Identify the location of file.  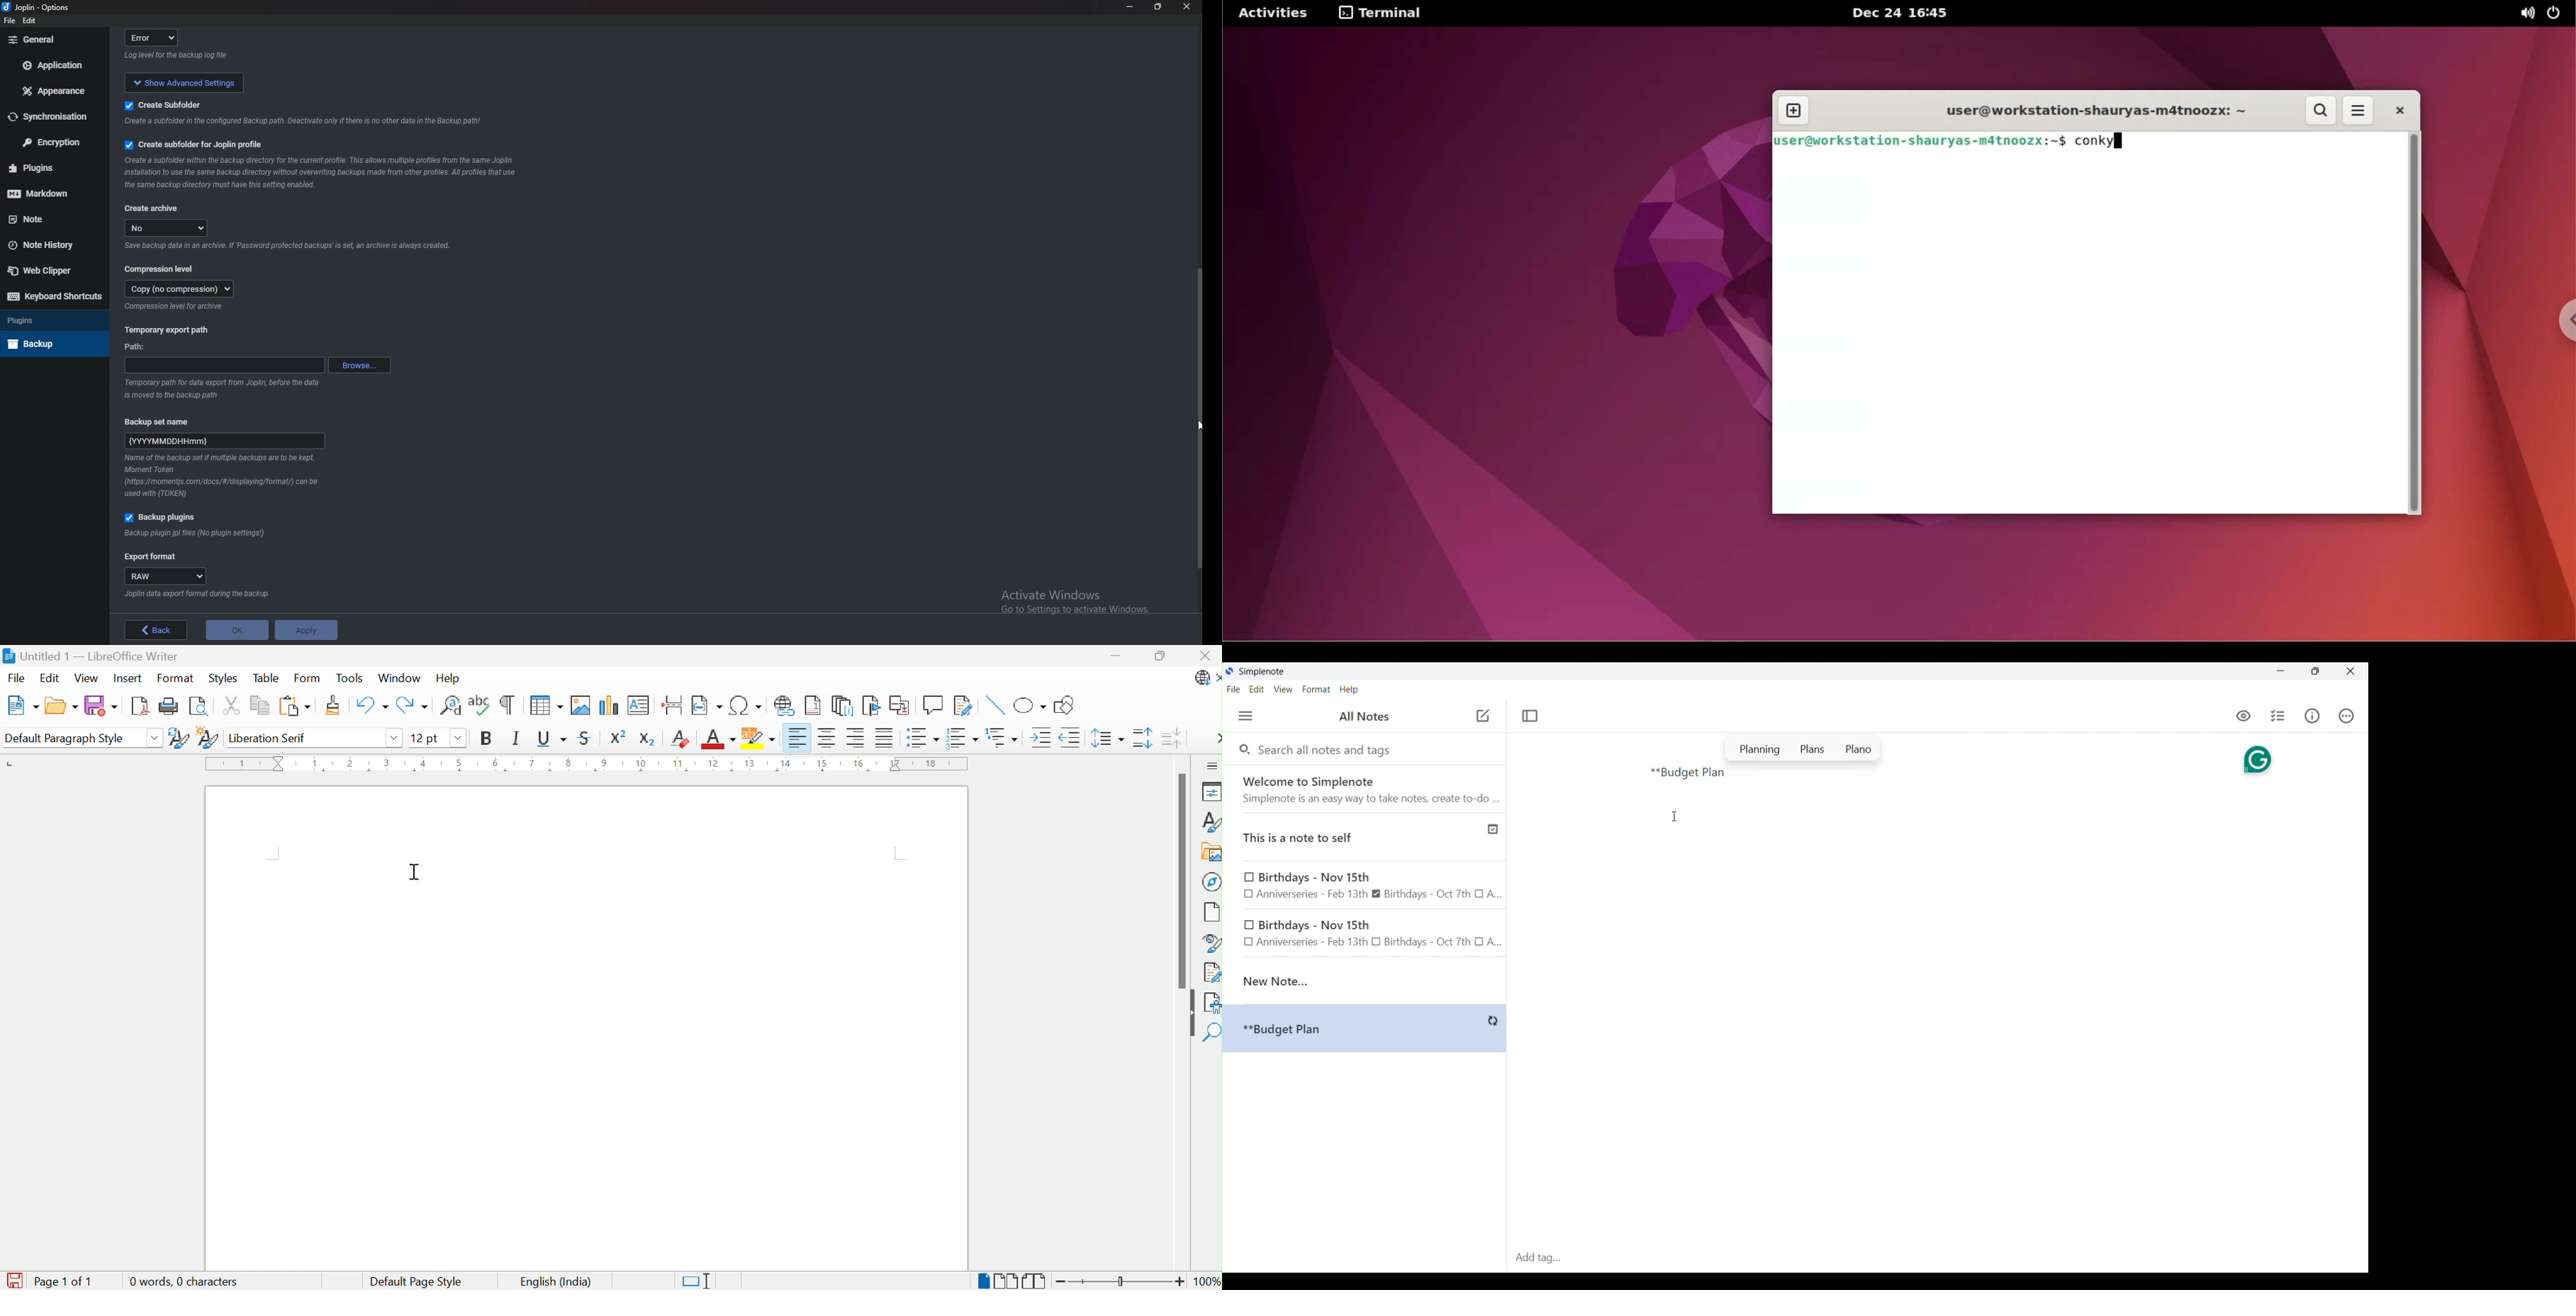
(10, 21).